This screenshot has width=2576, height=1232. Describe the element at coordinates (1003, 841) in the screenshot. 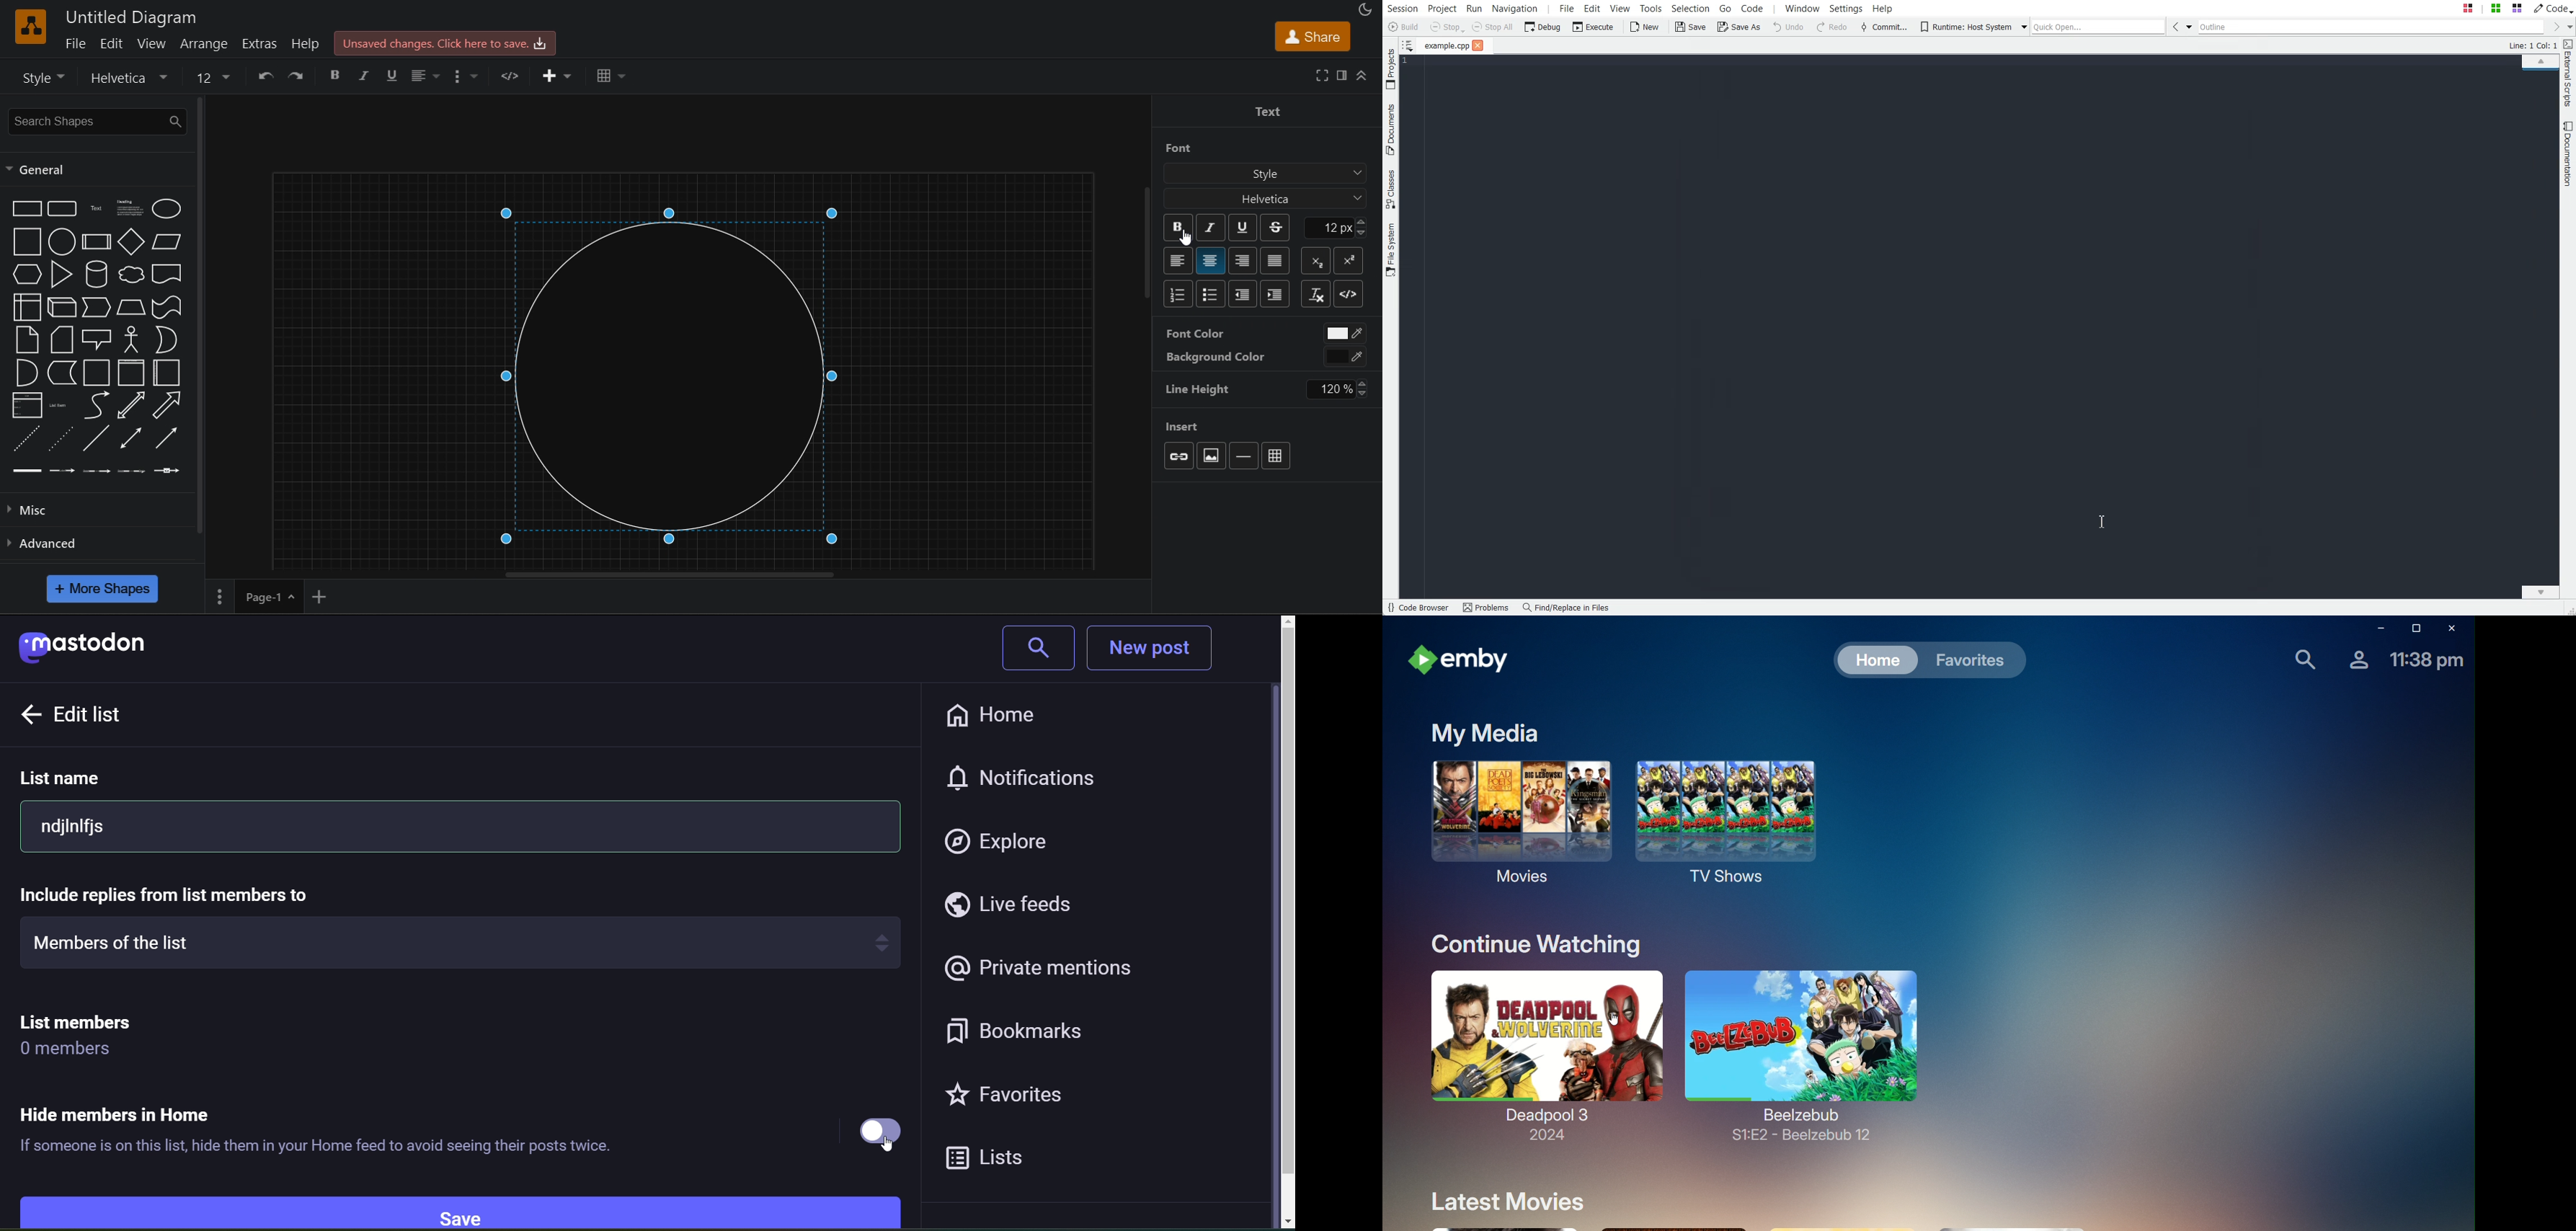

I see `explore` at that location.